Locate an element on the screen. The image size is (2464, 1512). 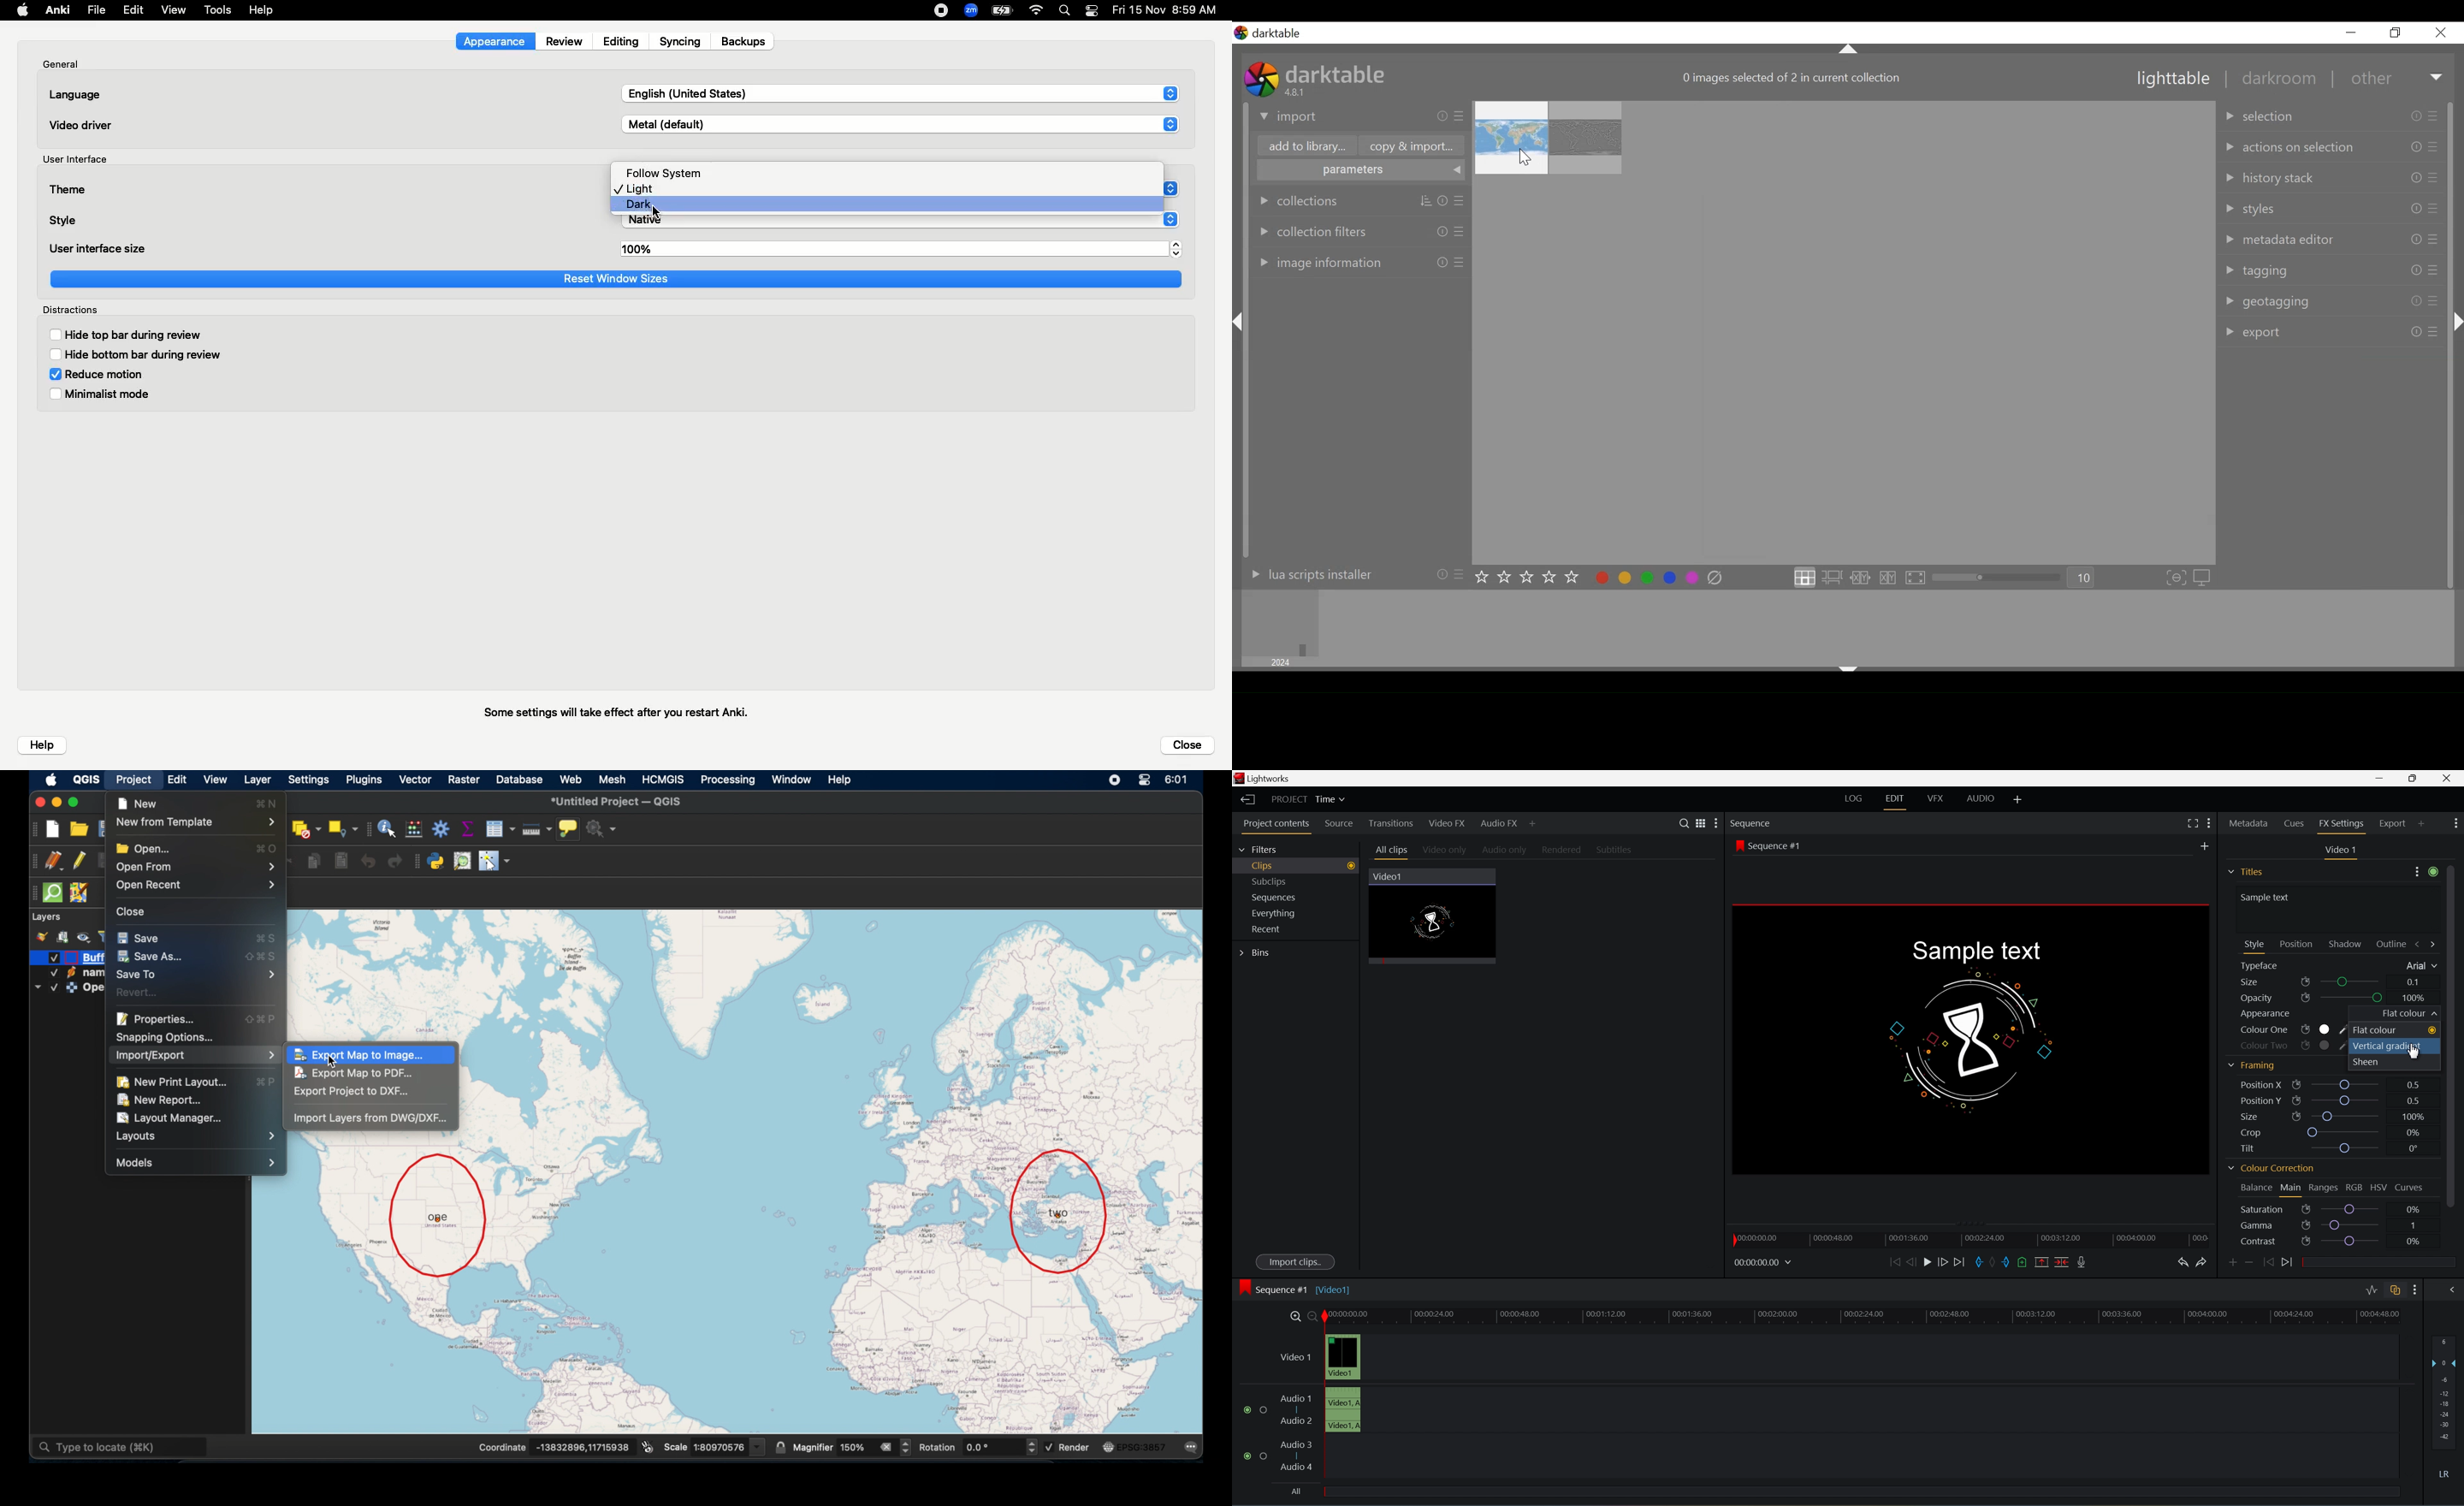
Apple logo is located at coordinates (24, 10).